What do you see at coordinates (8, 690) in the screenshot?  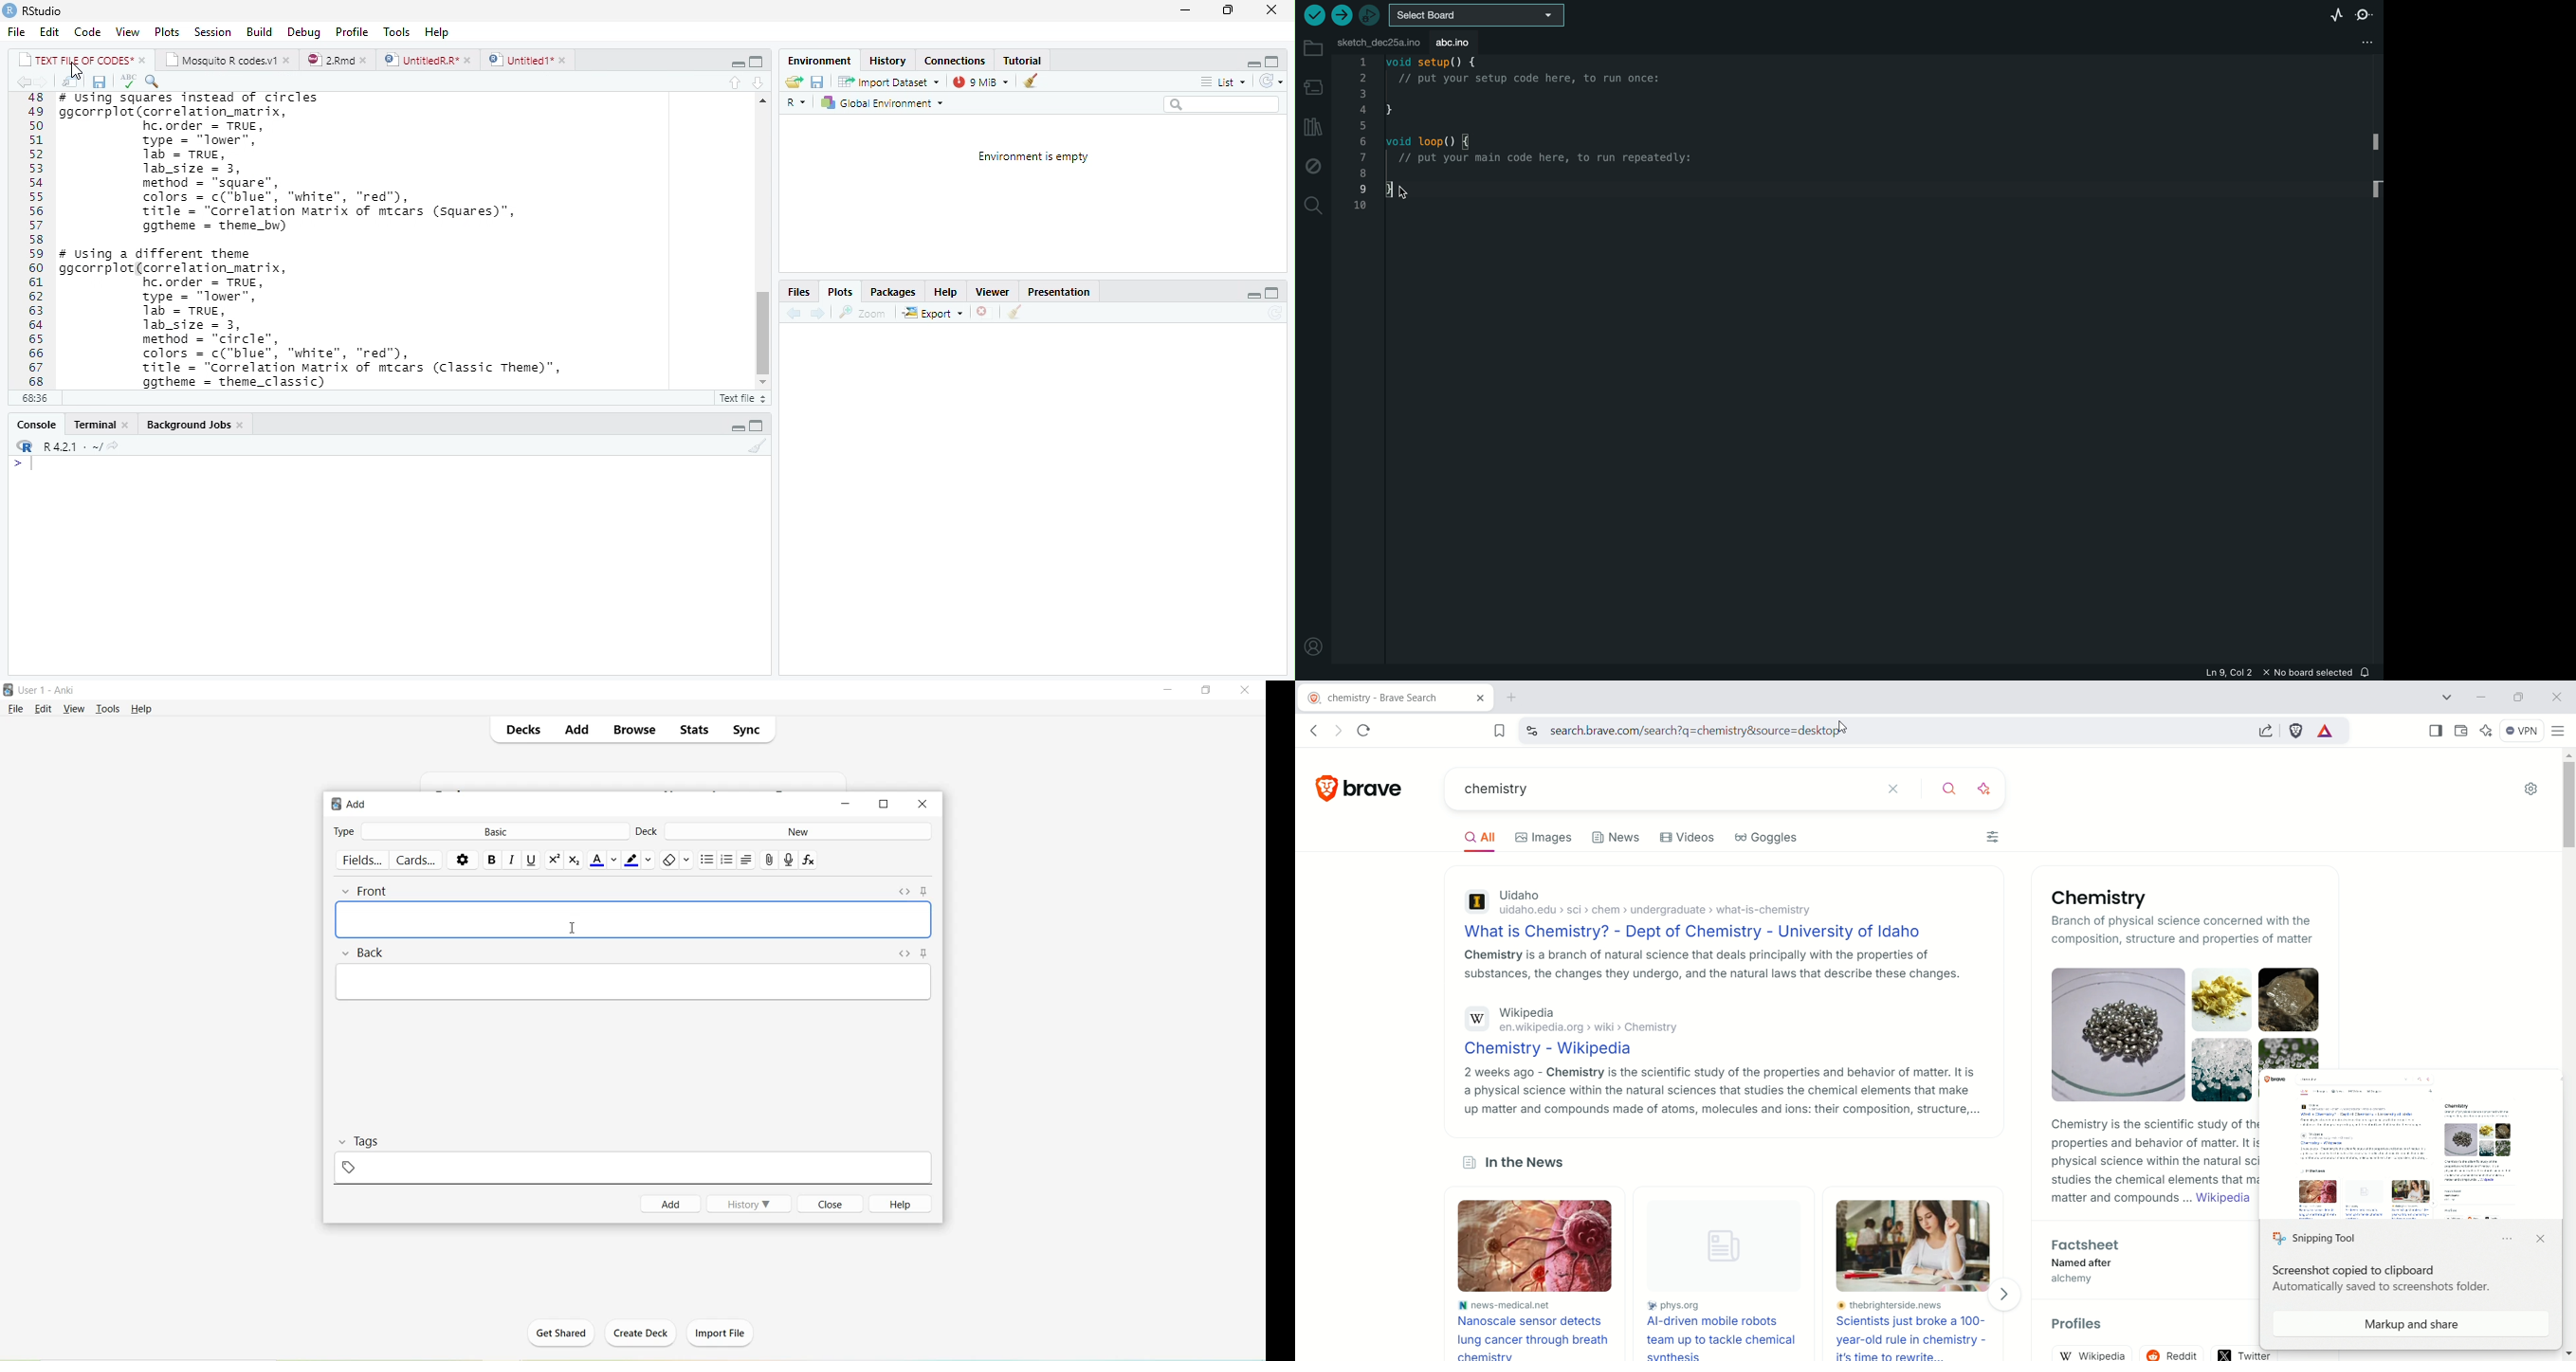 I see `Logo` at bounding box center [8, 690].